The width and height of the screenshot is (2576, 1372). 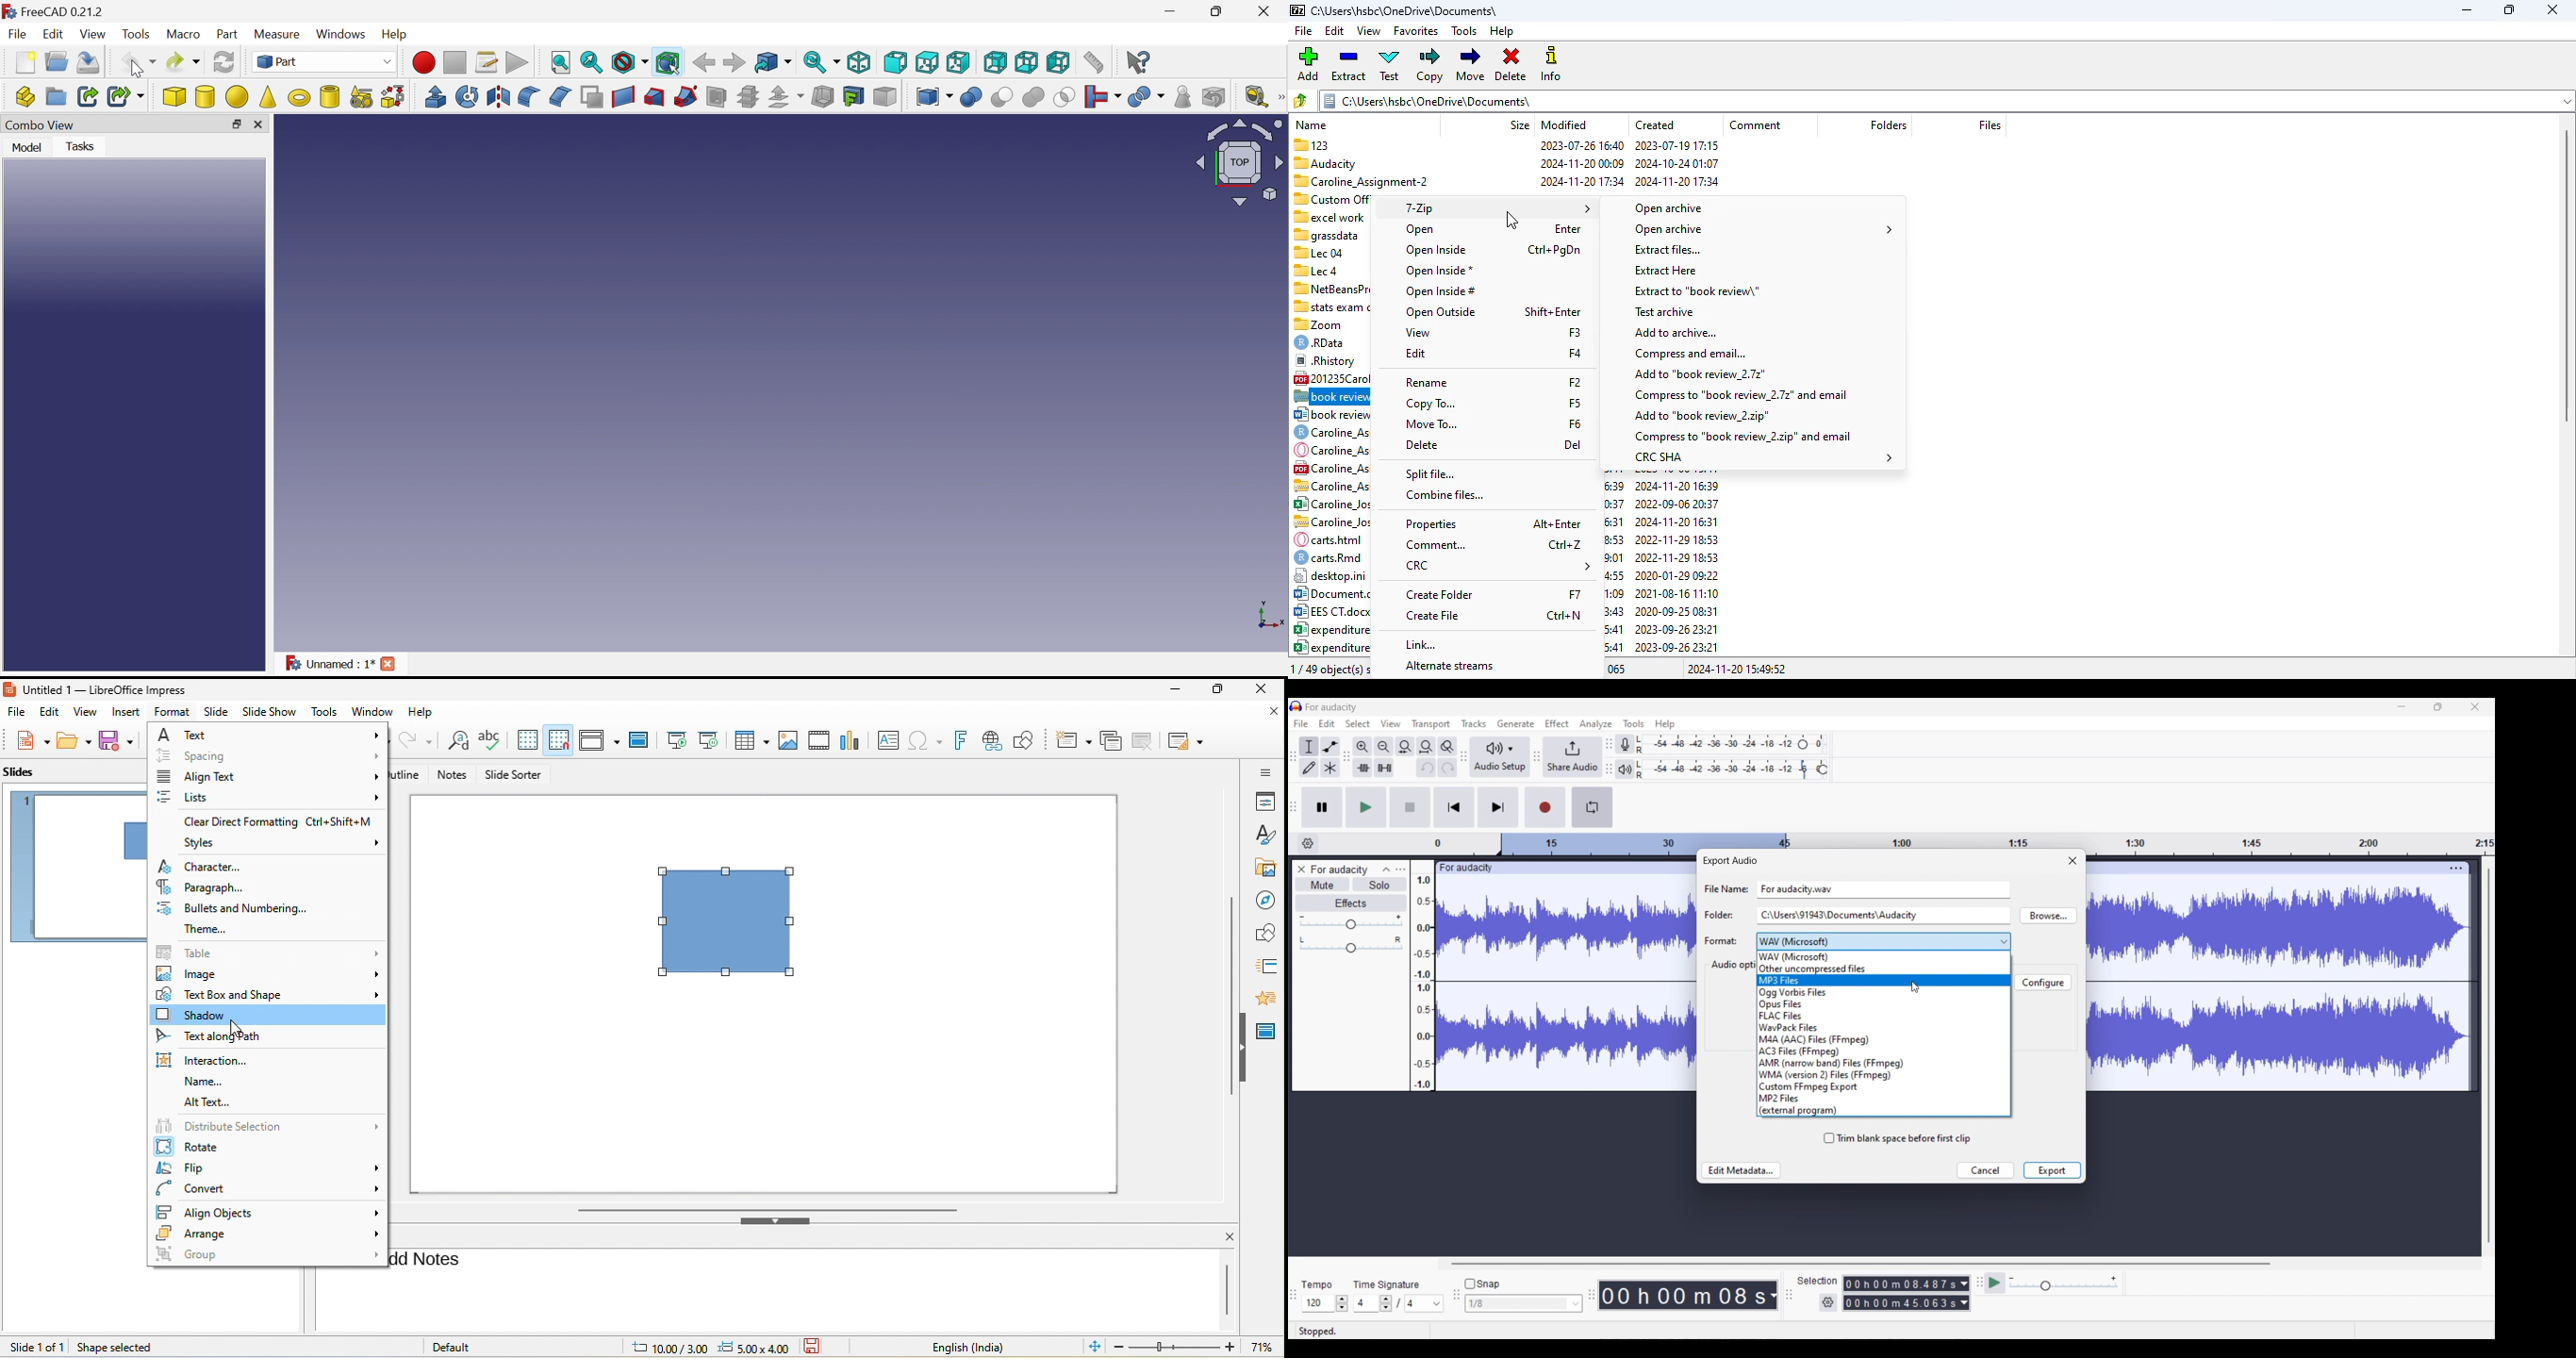 What do you see at coordinates (1576, 332) in the screenshot?
I see `shortcut for view` at bounding box center [1576, 332].